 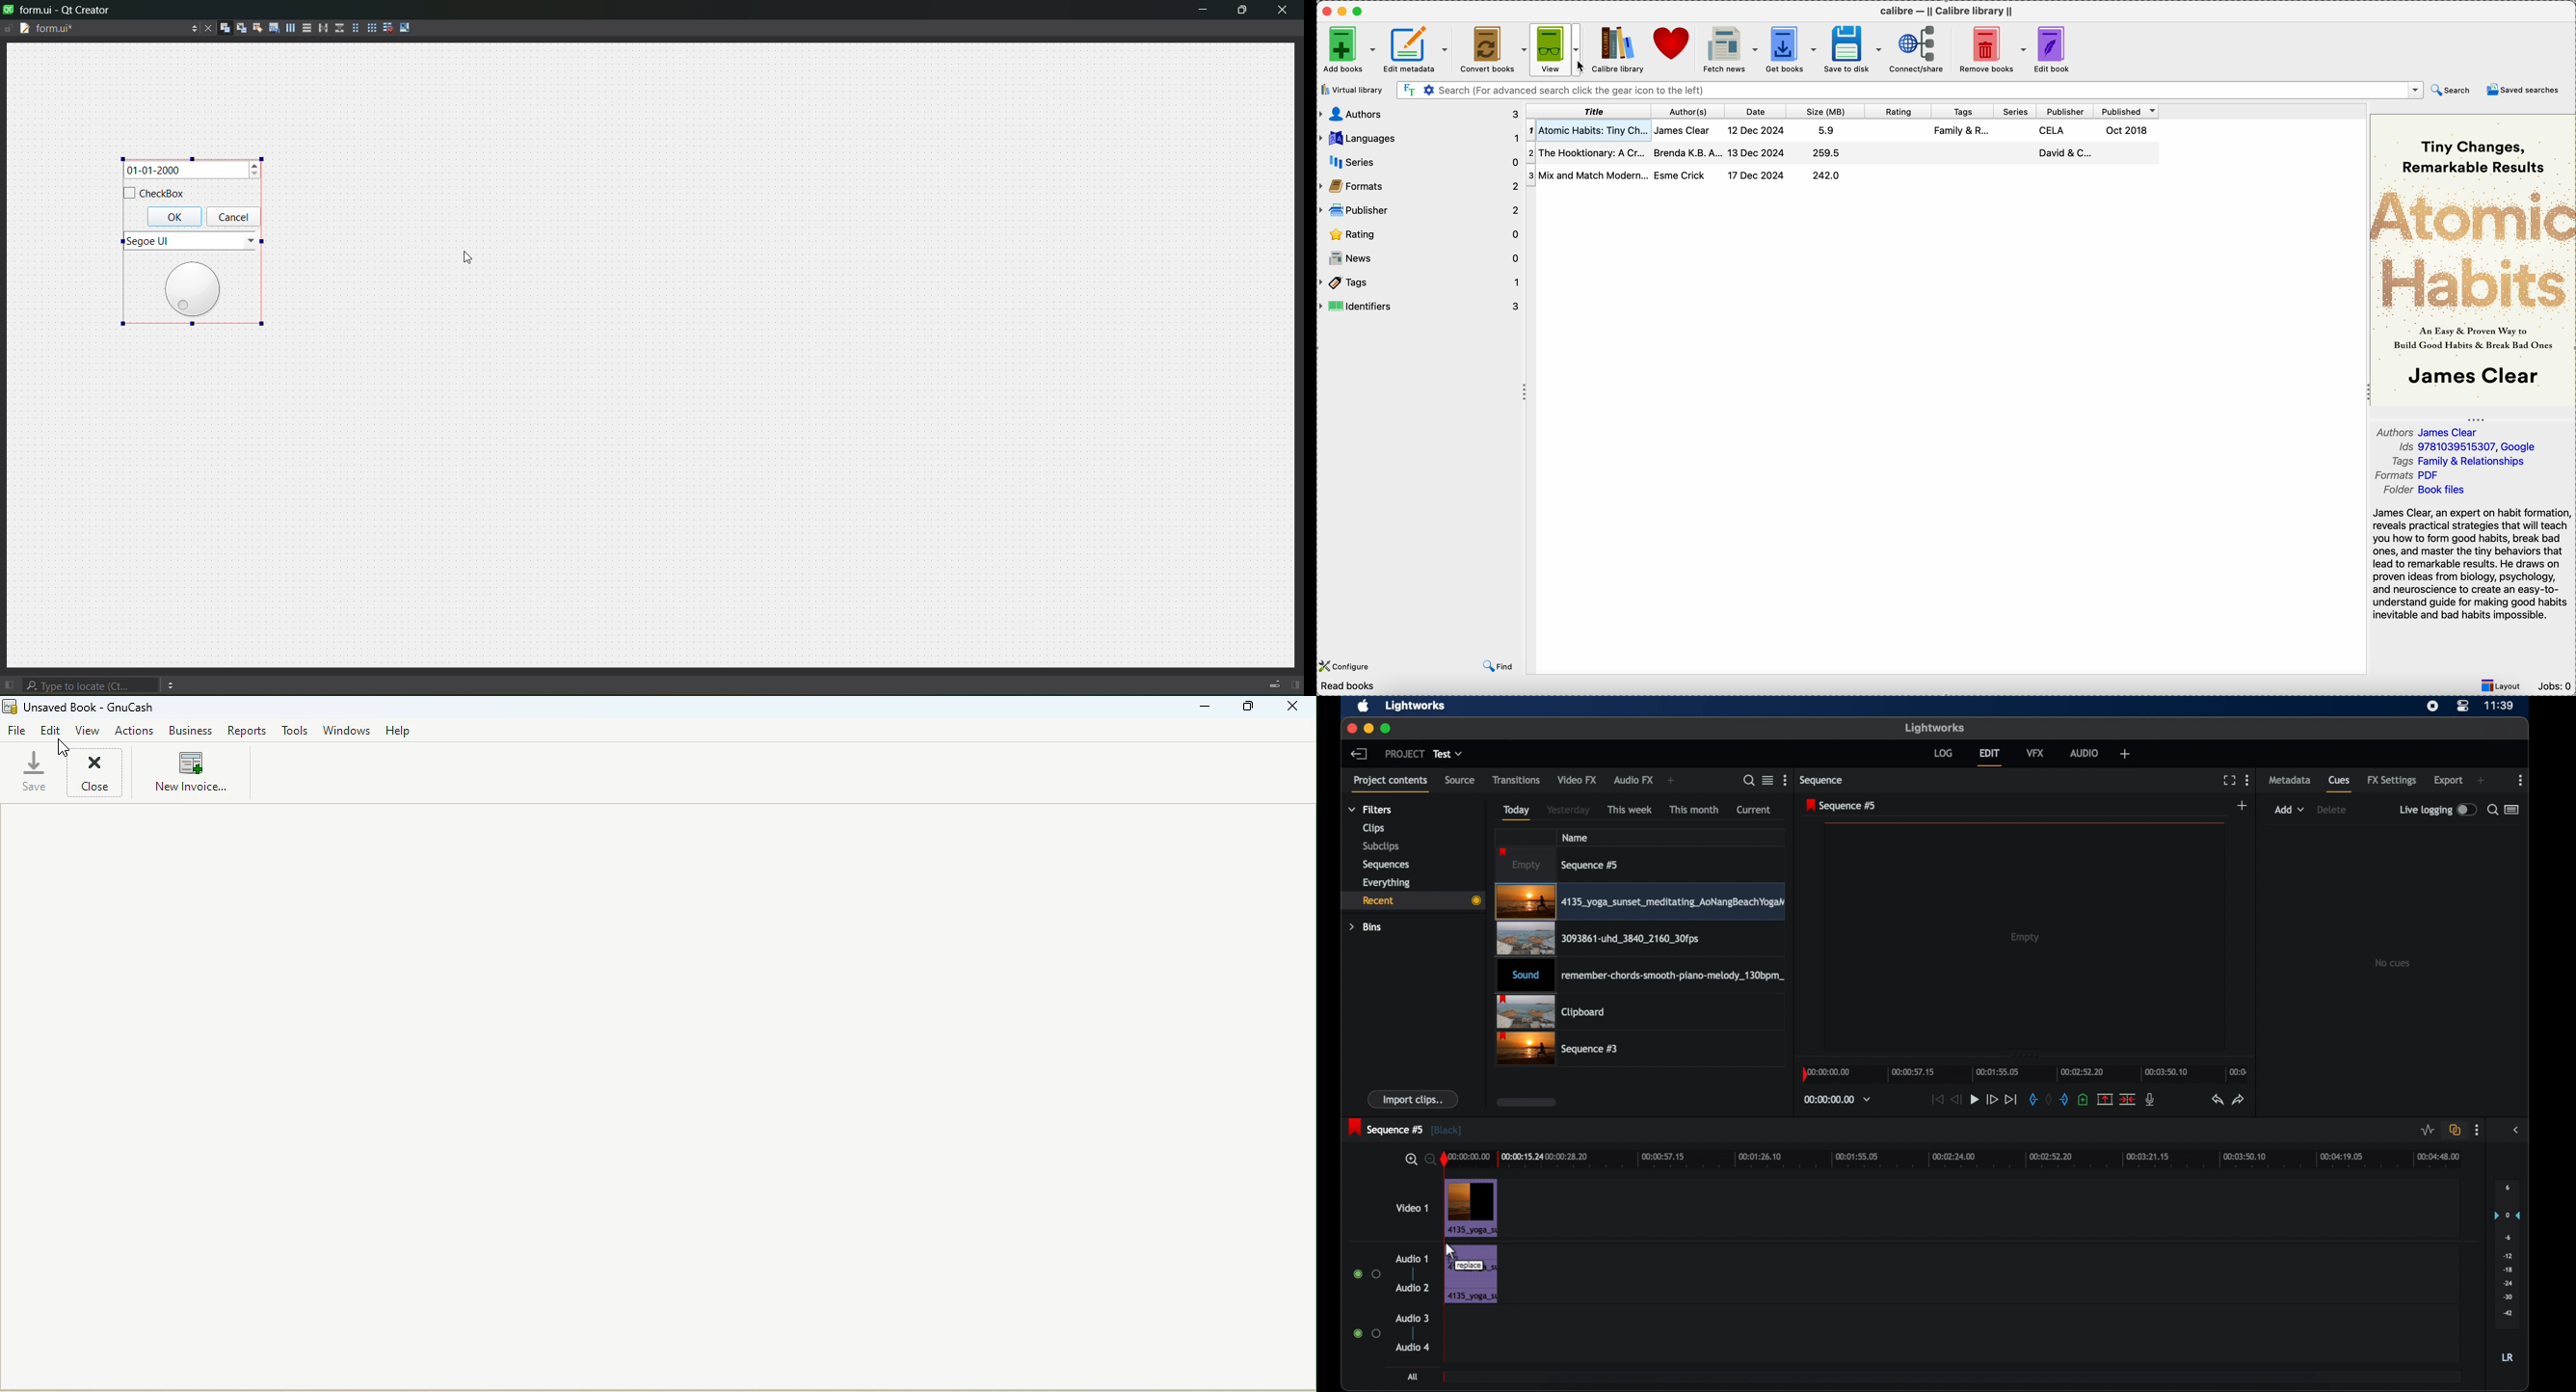 I want to click on minimize, so click(x=1201, y=9).